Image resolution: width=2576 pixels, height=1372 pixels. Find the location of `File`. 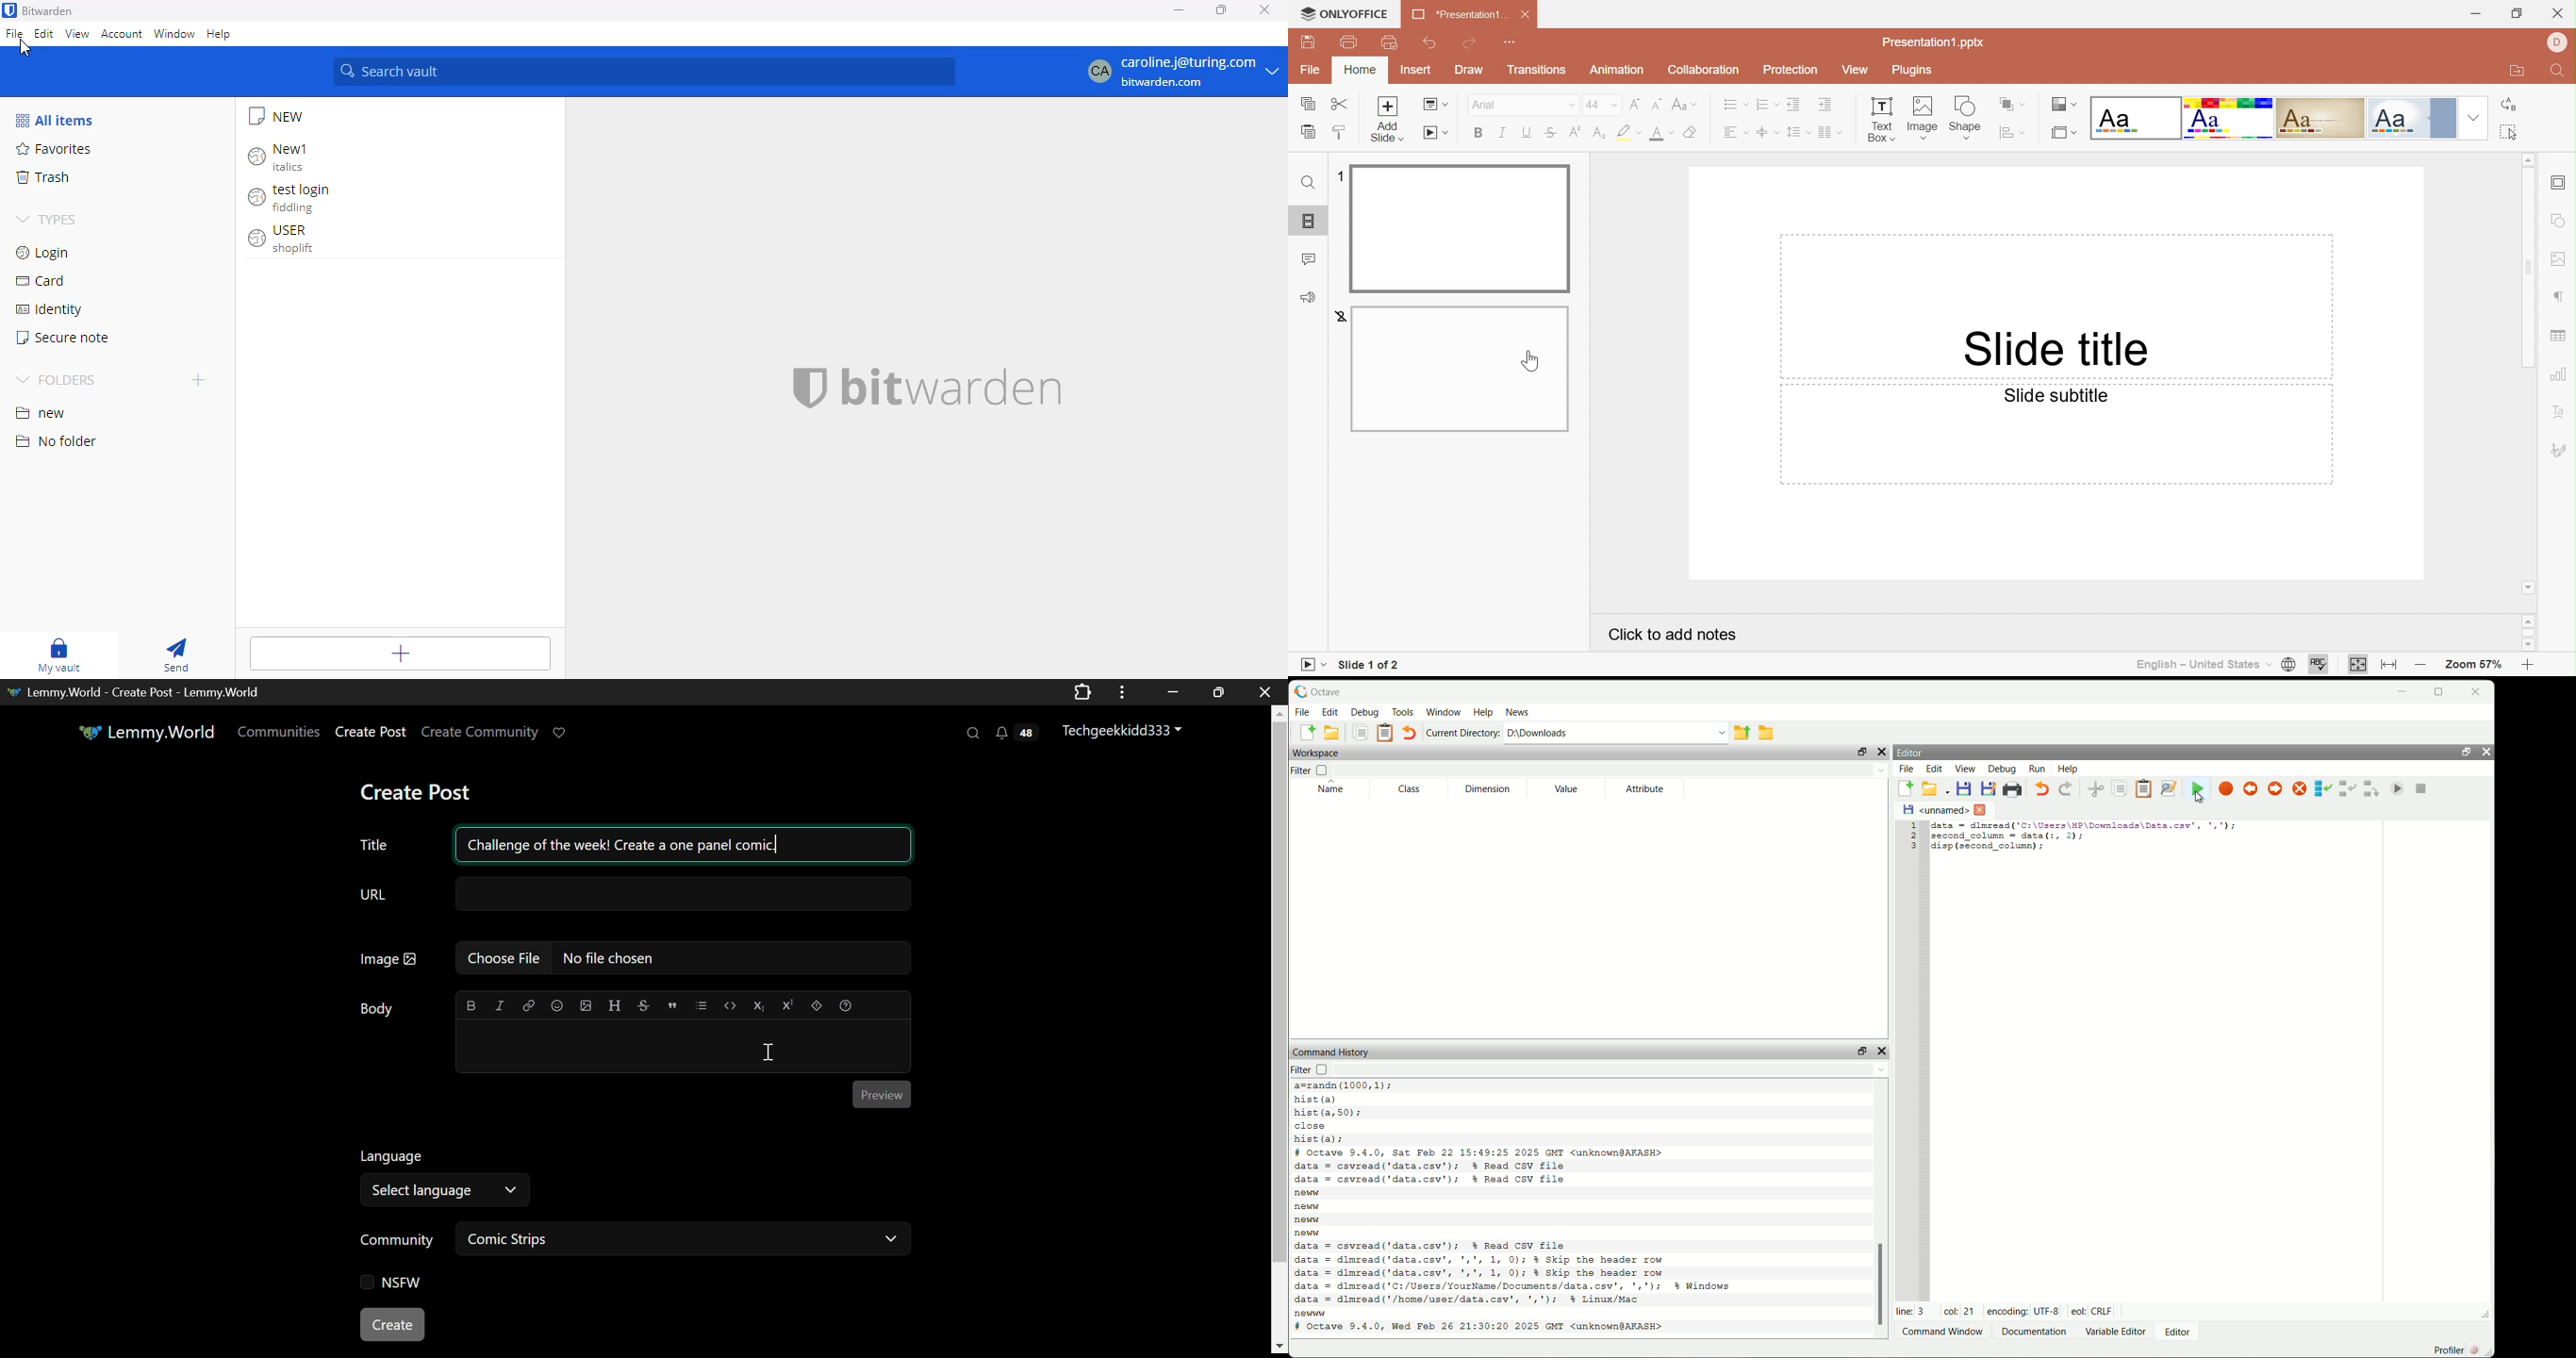

File is located at coordinates (1310, 70).